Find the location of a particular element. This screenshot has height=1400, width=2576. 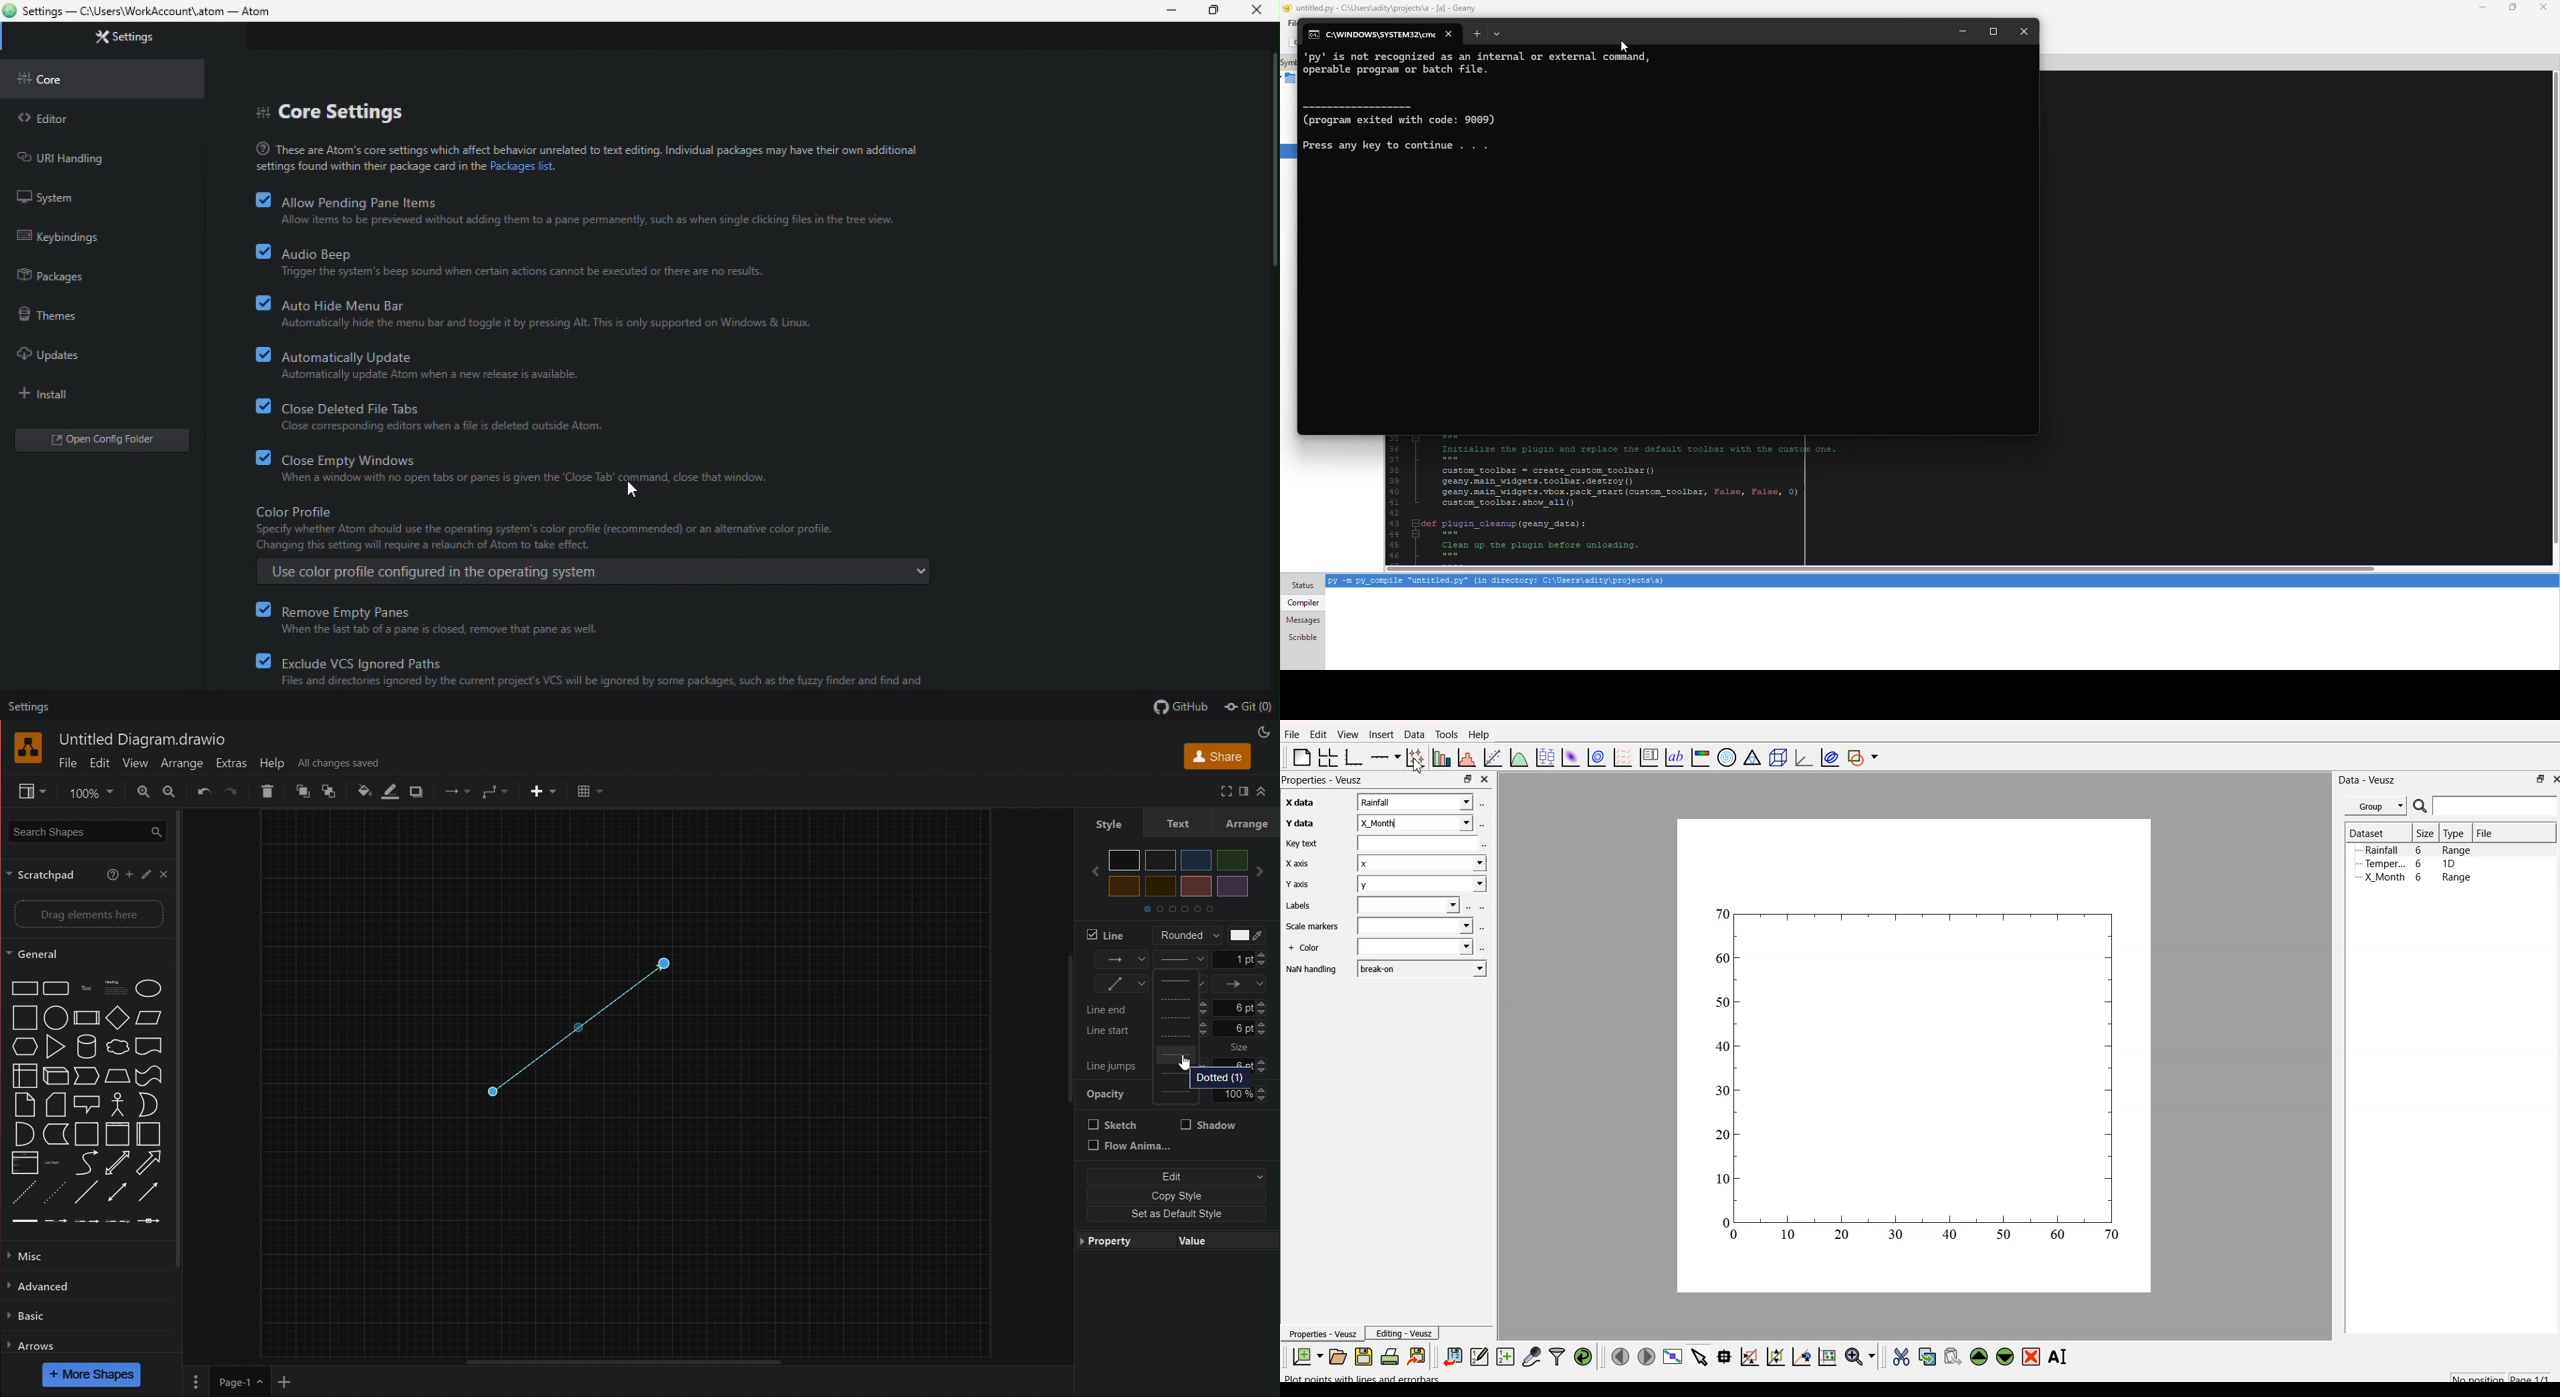

Arrows is located at coordinates (32, 1346).